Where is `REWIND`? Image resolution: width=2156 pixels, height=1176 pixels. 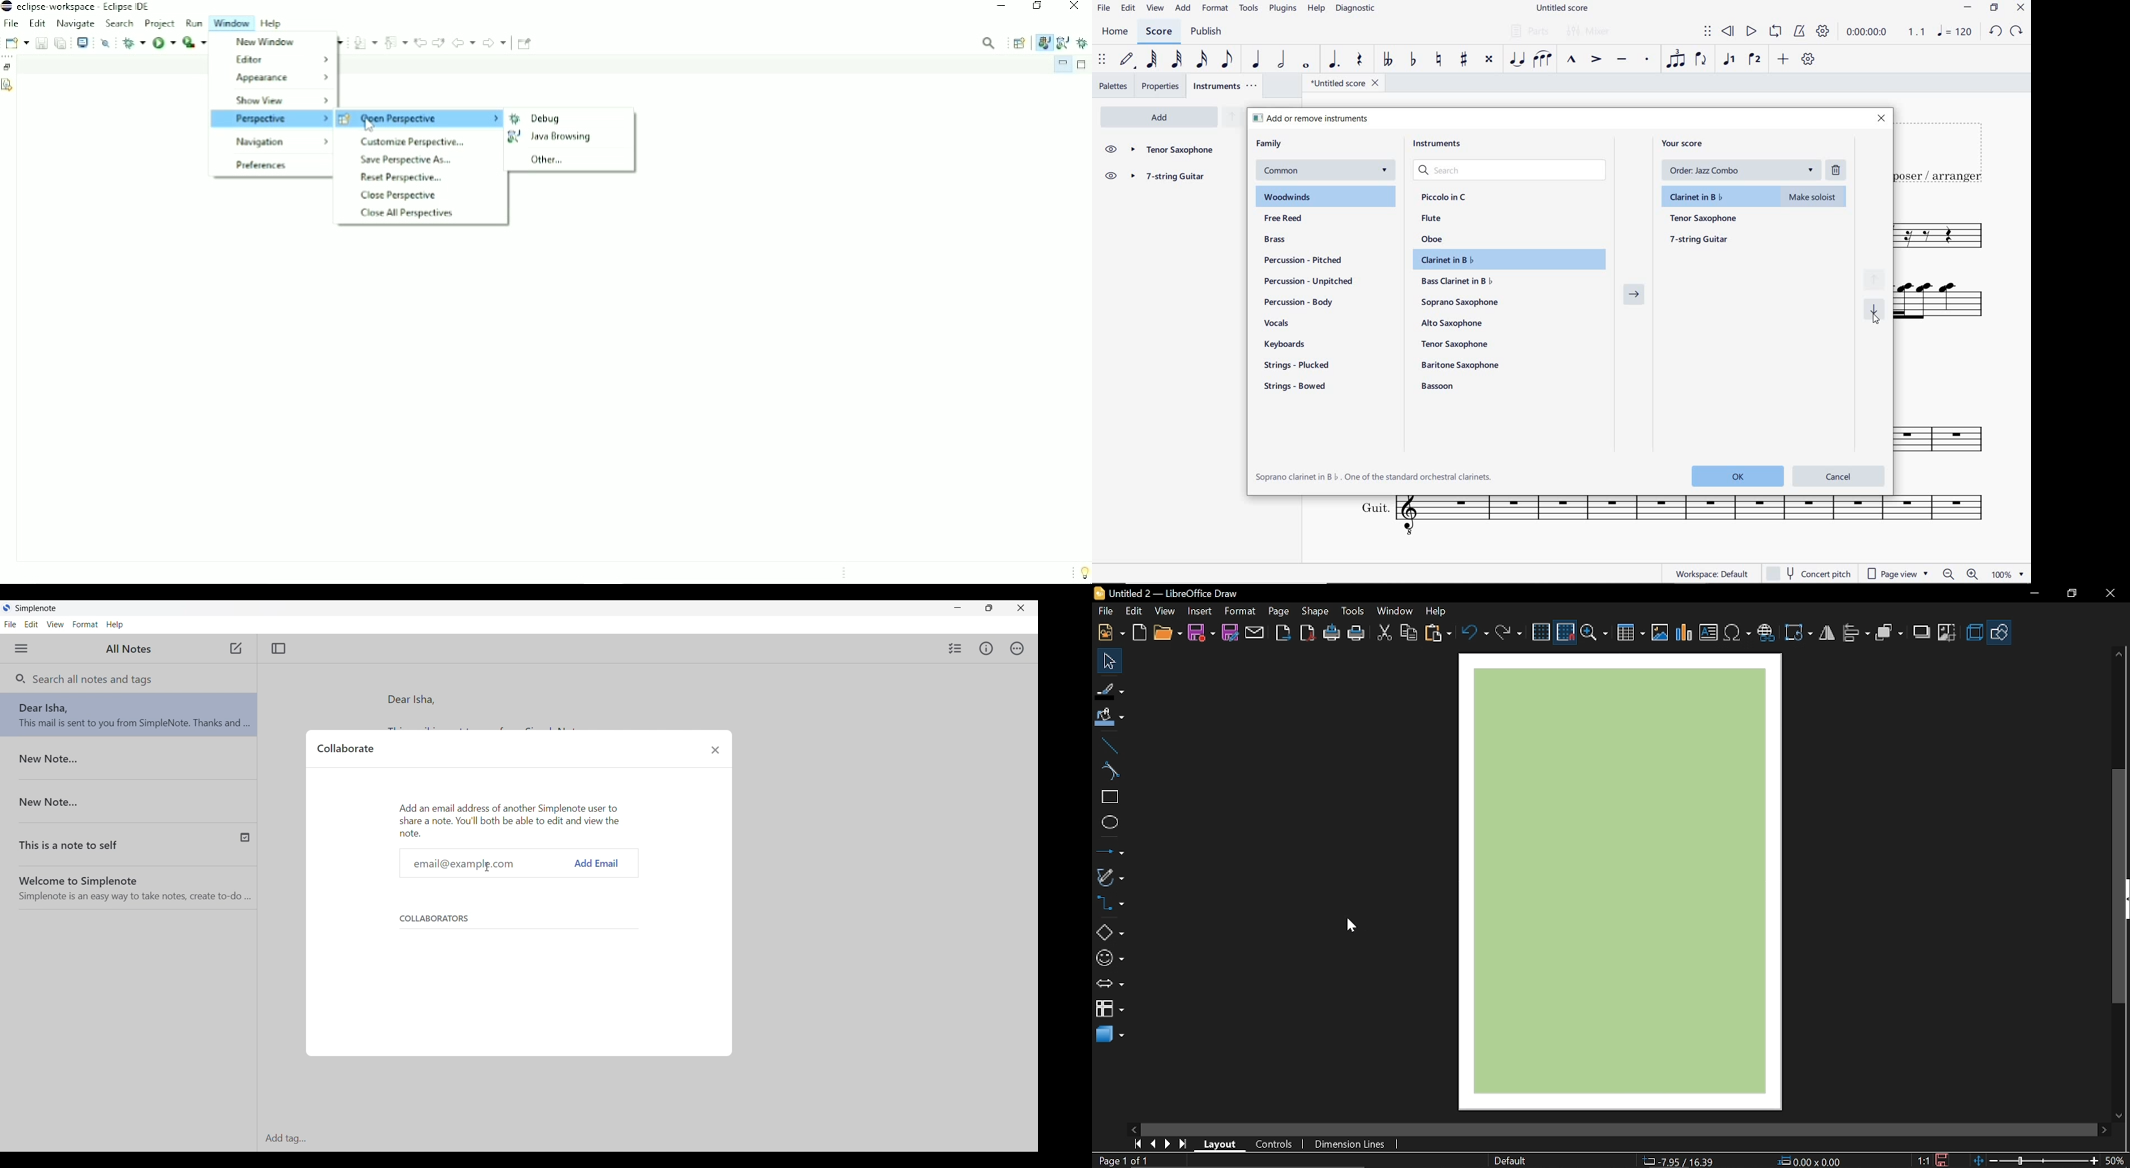 REWIND is located at coordinates (1729, 32).